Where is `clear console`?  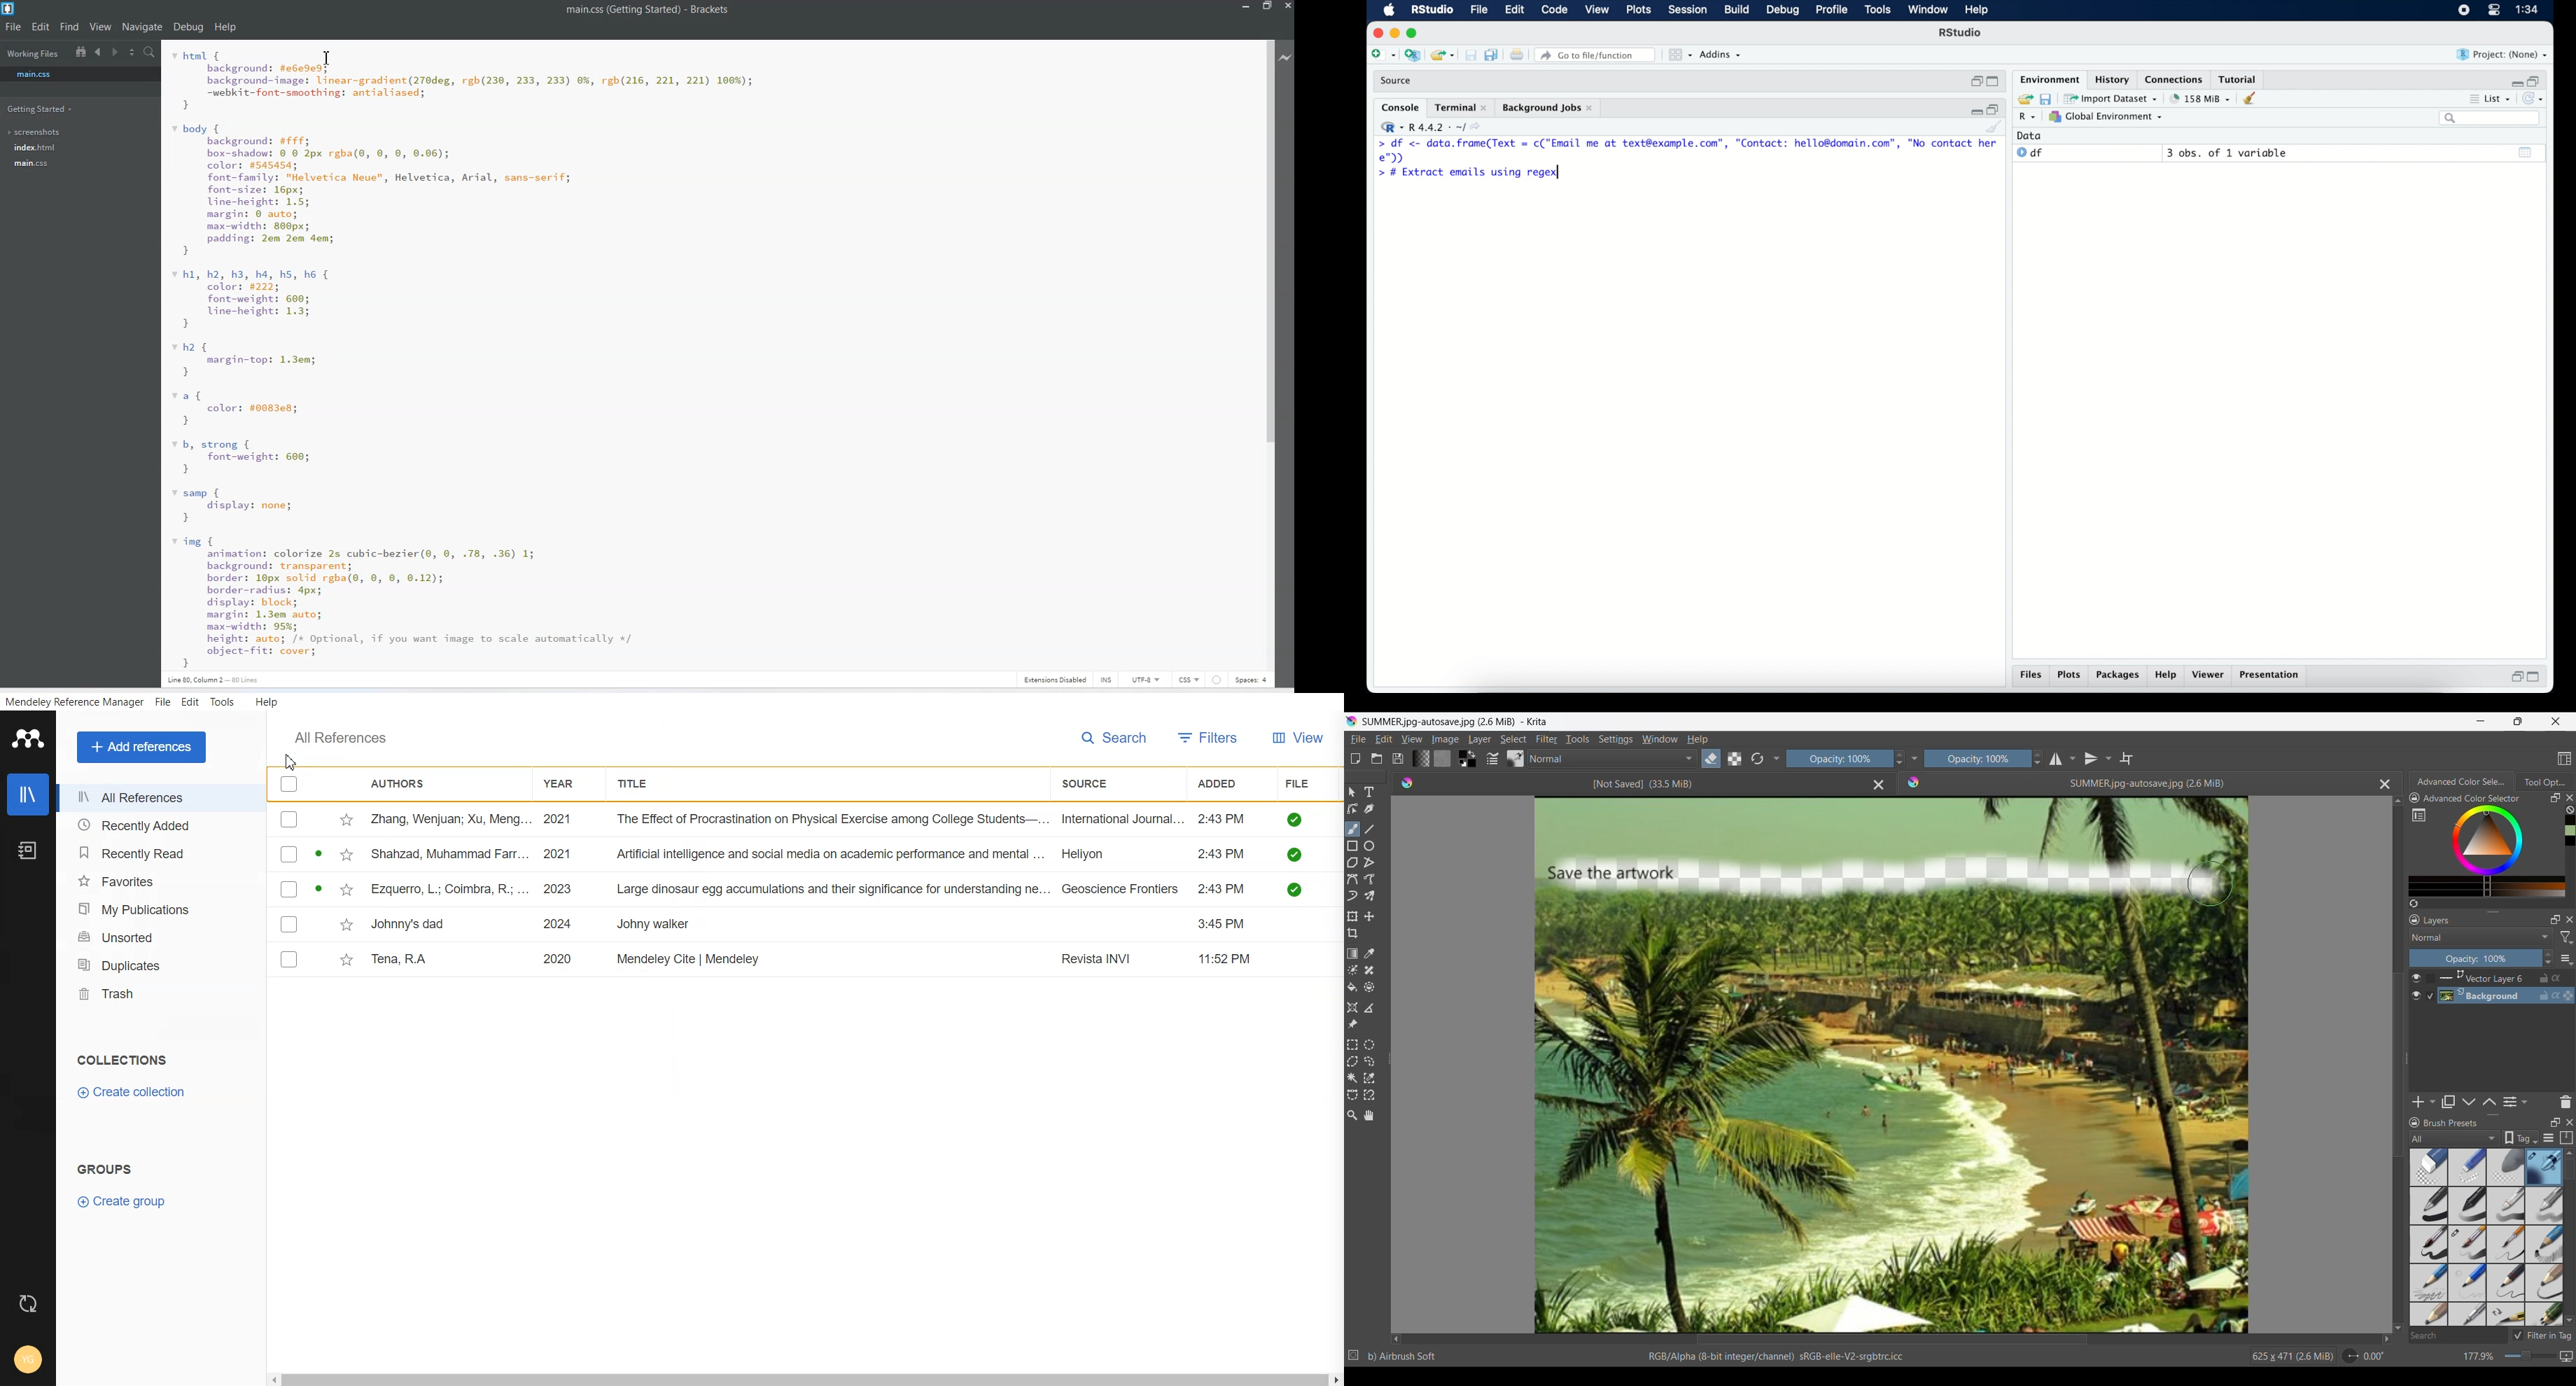 clear console is located at coordinates (2252, 99).